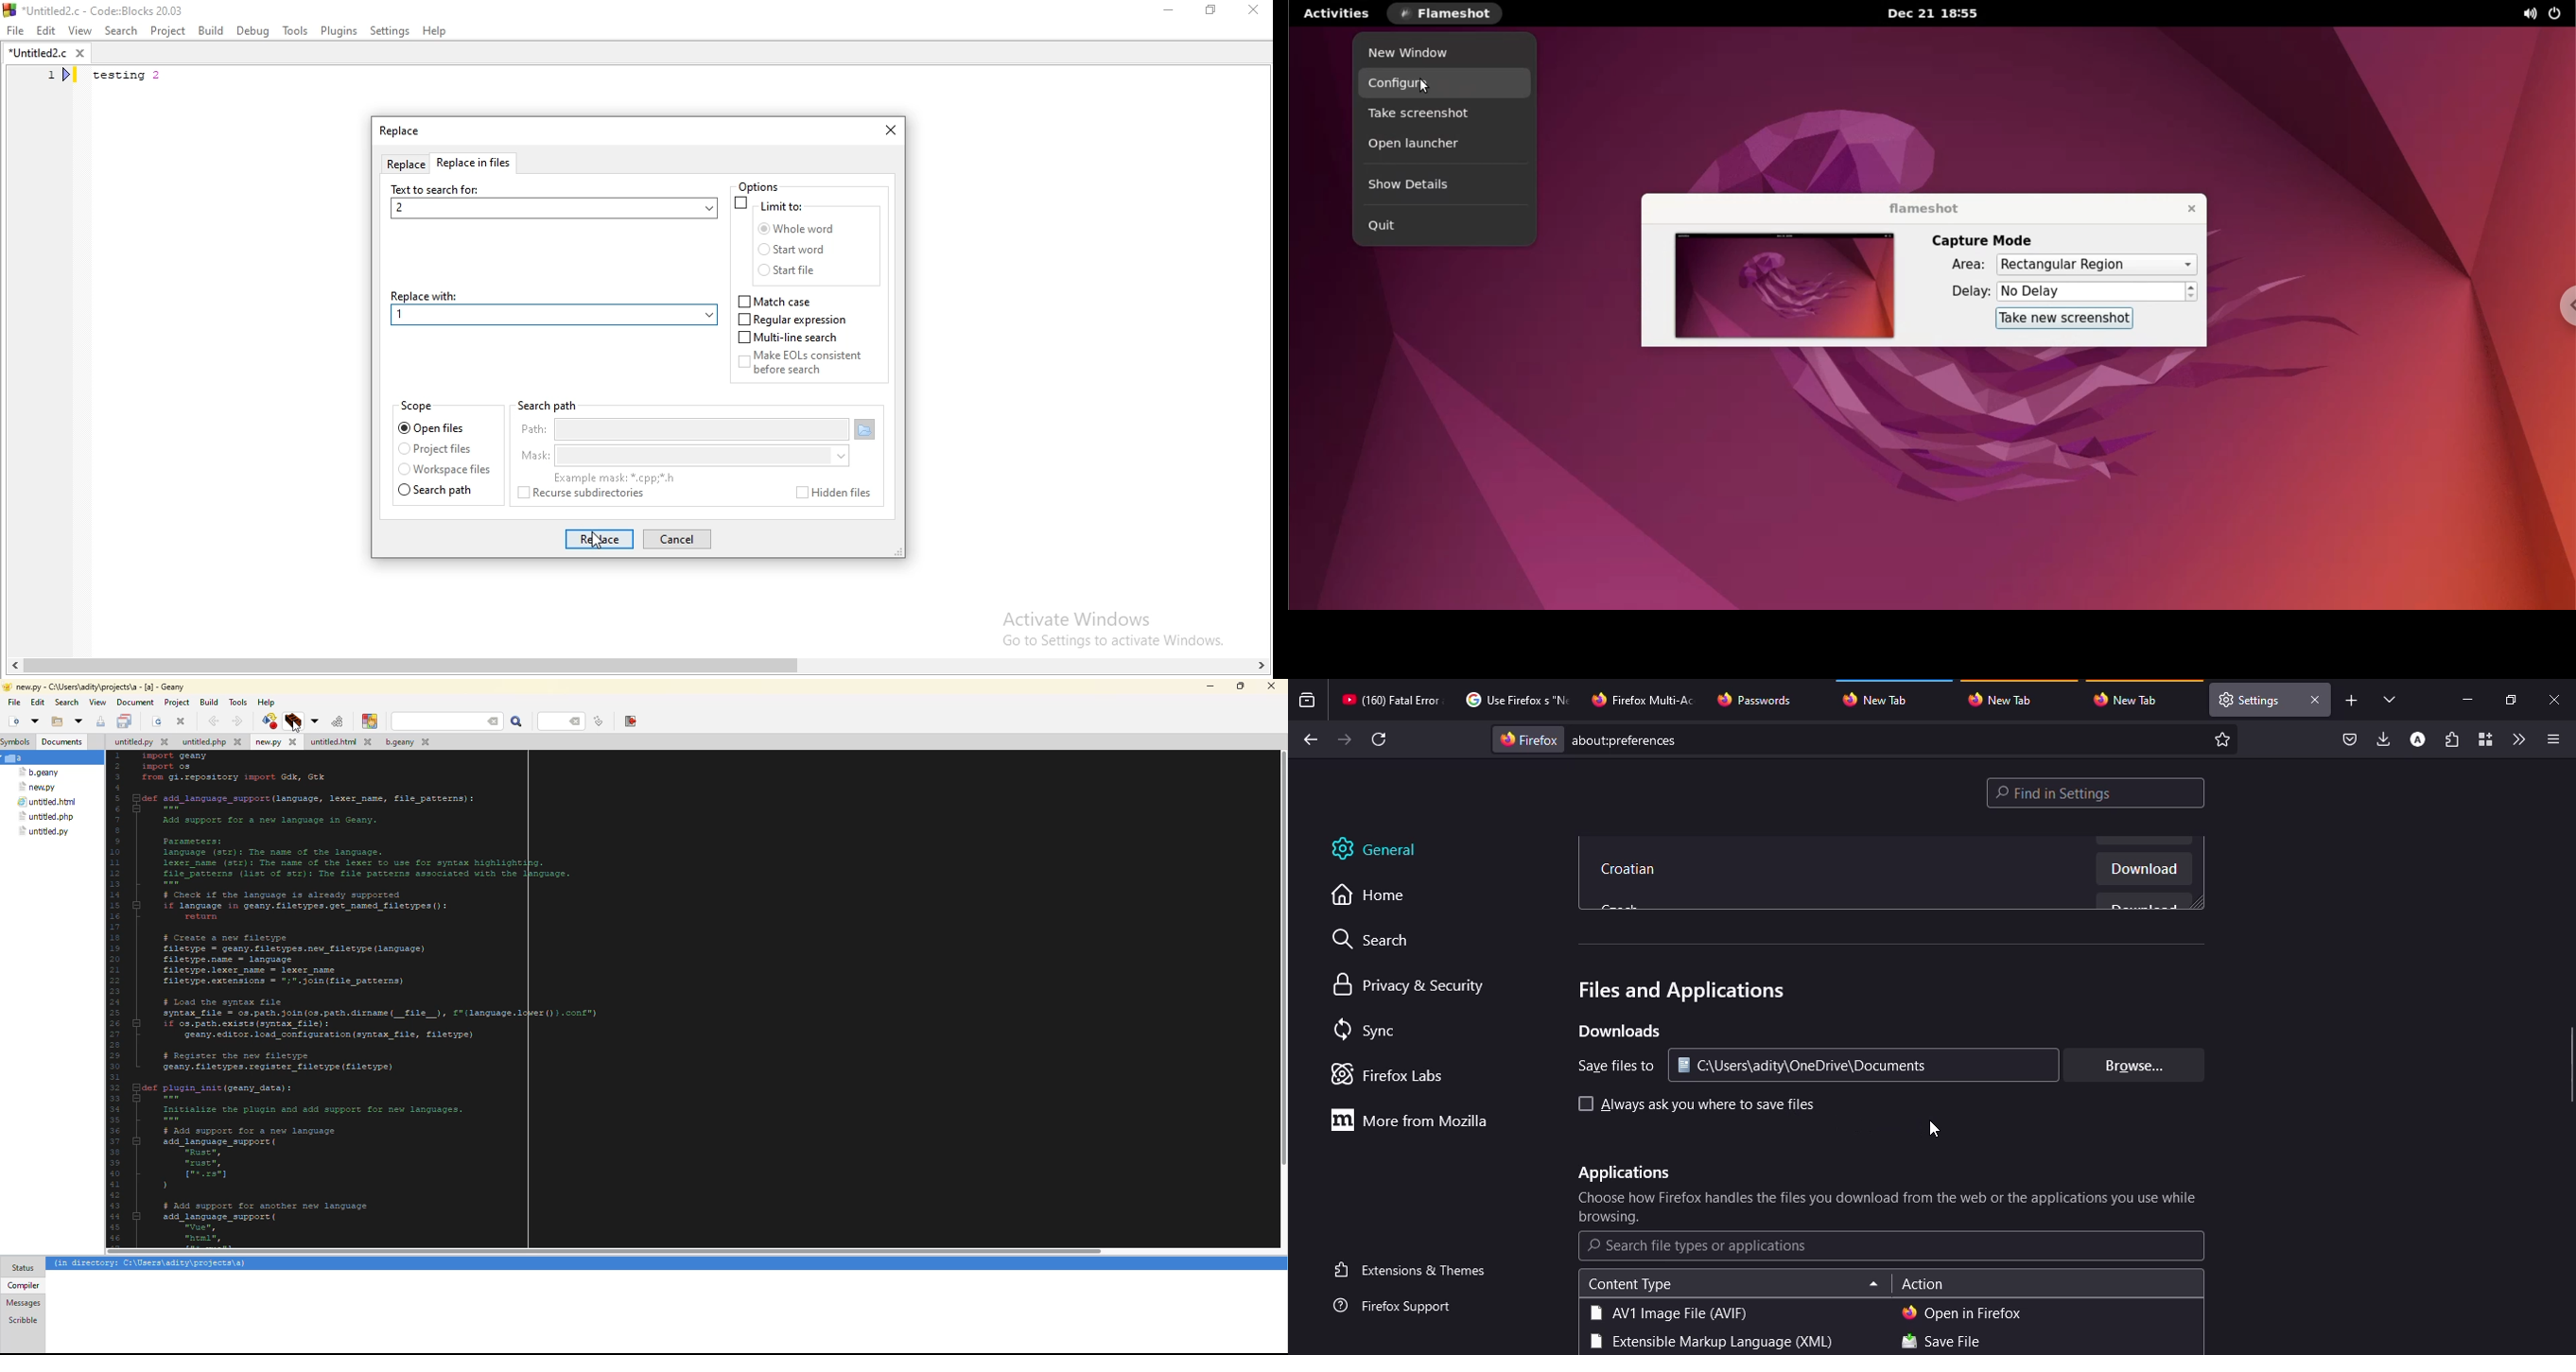  Describe the element at coordinates (1935, 1130) in the screenshot. I see `cursor` at that location.